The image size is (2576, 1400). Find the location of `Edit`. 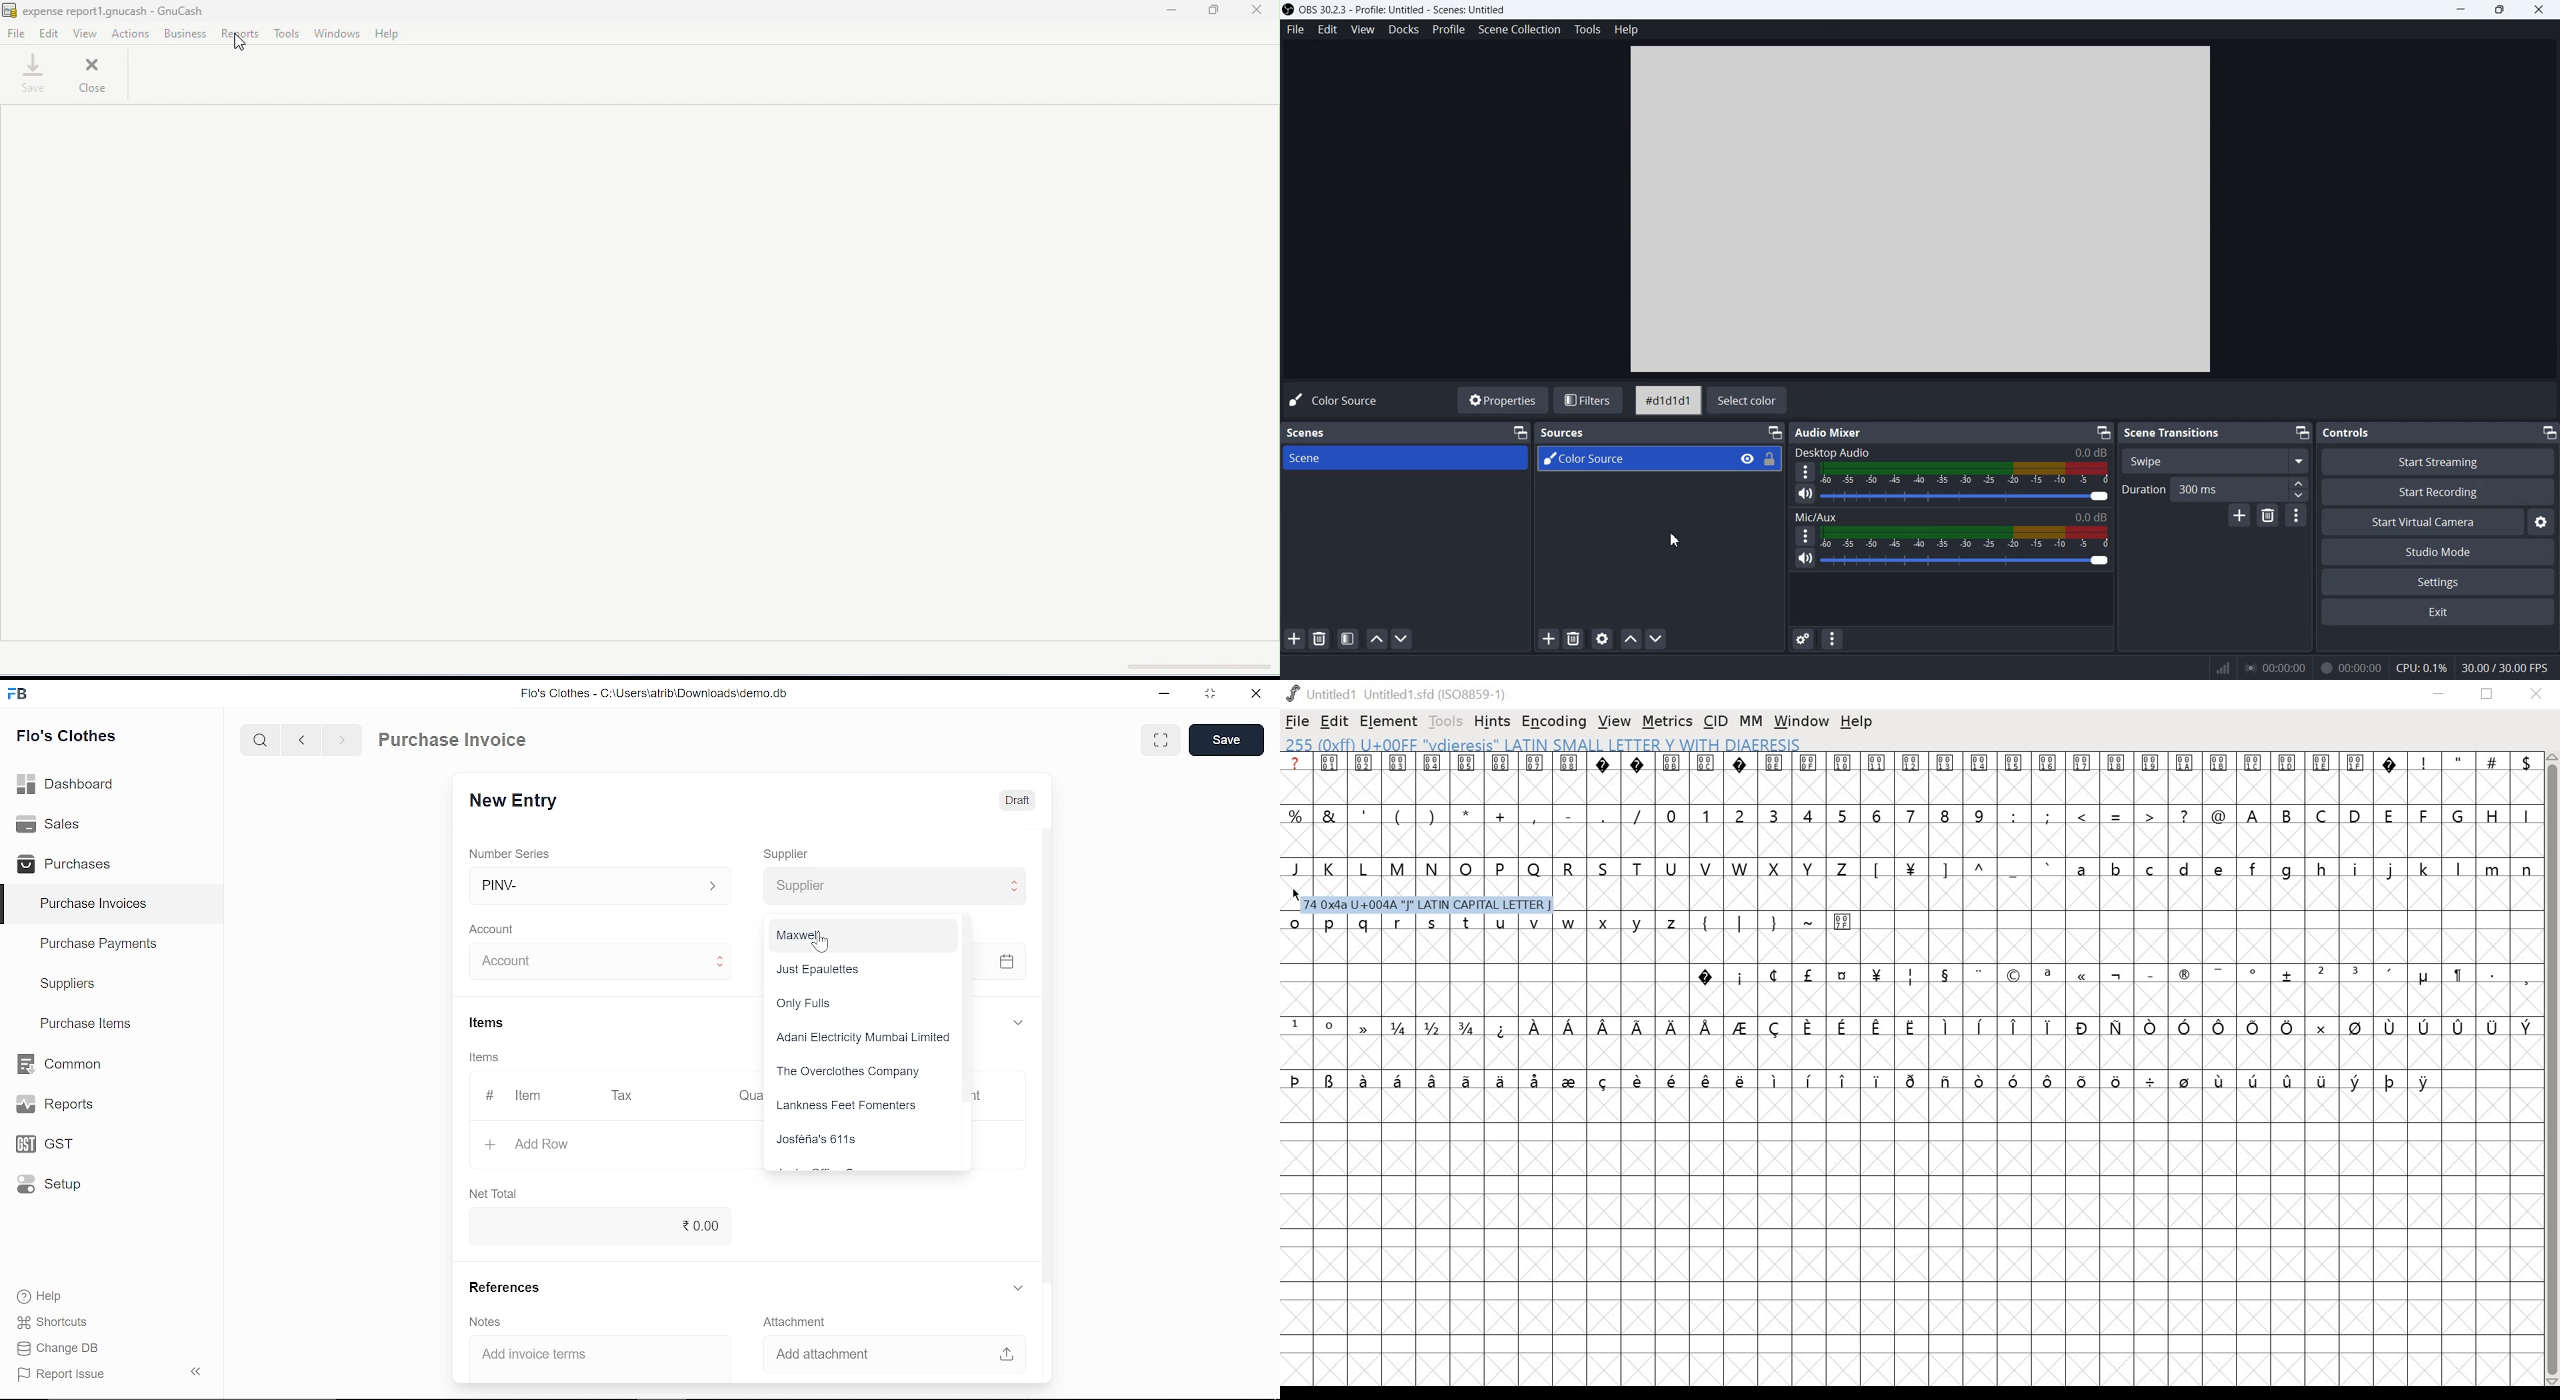

Edit is located at coordinates (1327, 29).